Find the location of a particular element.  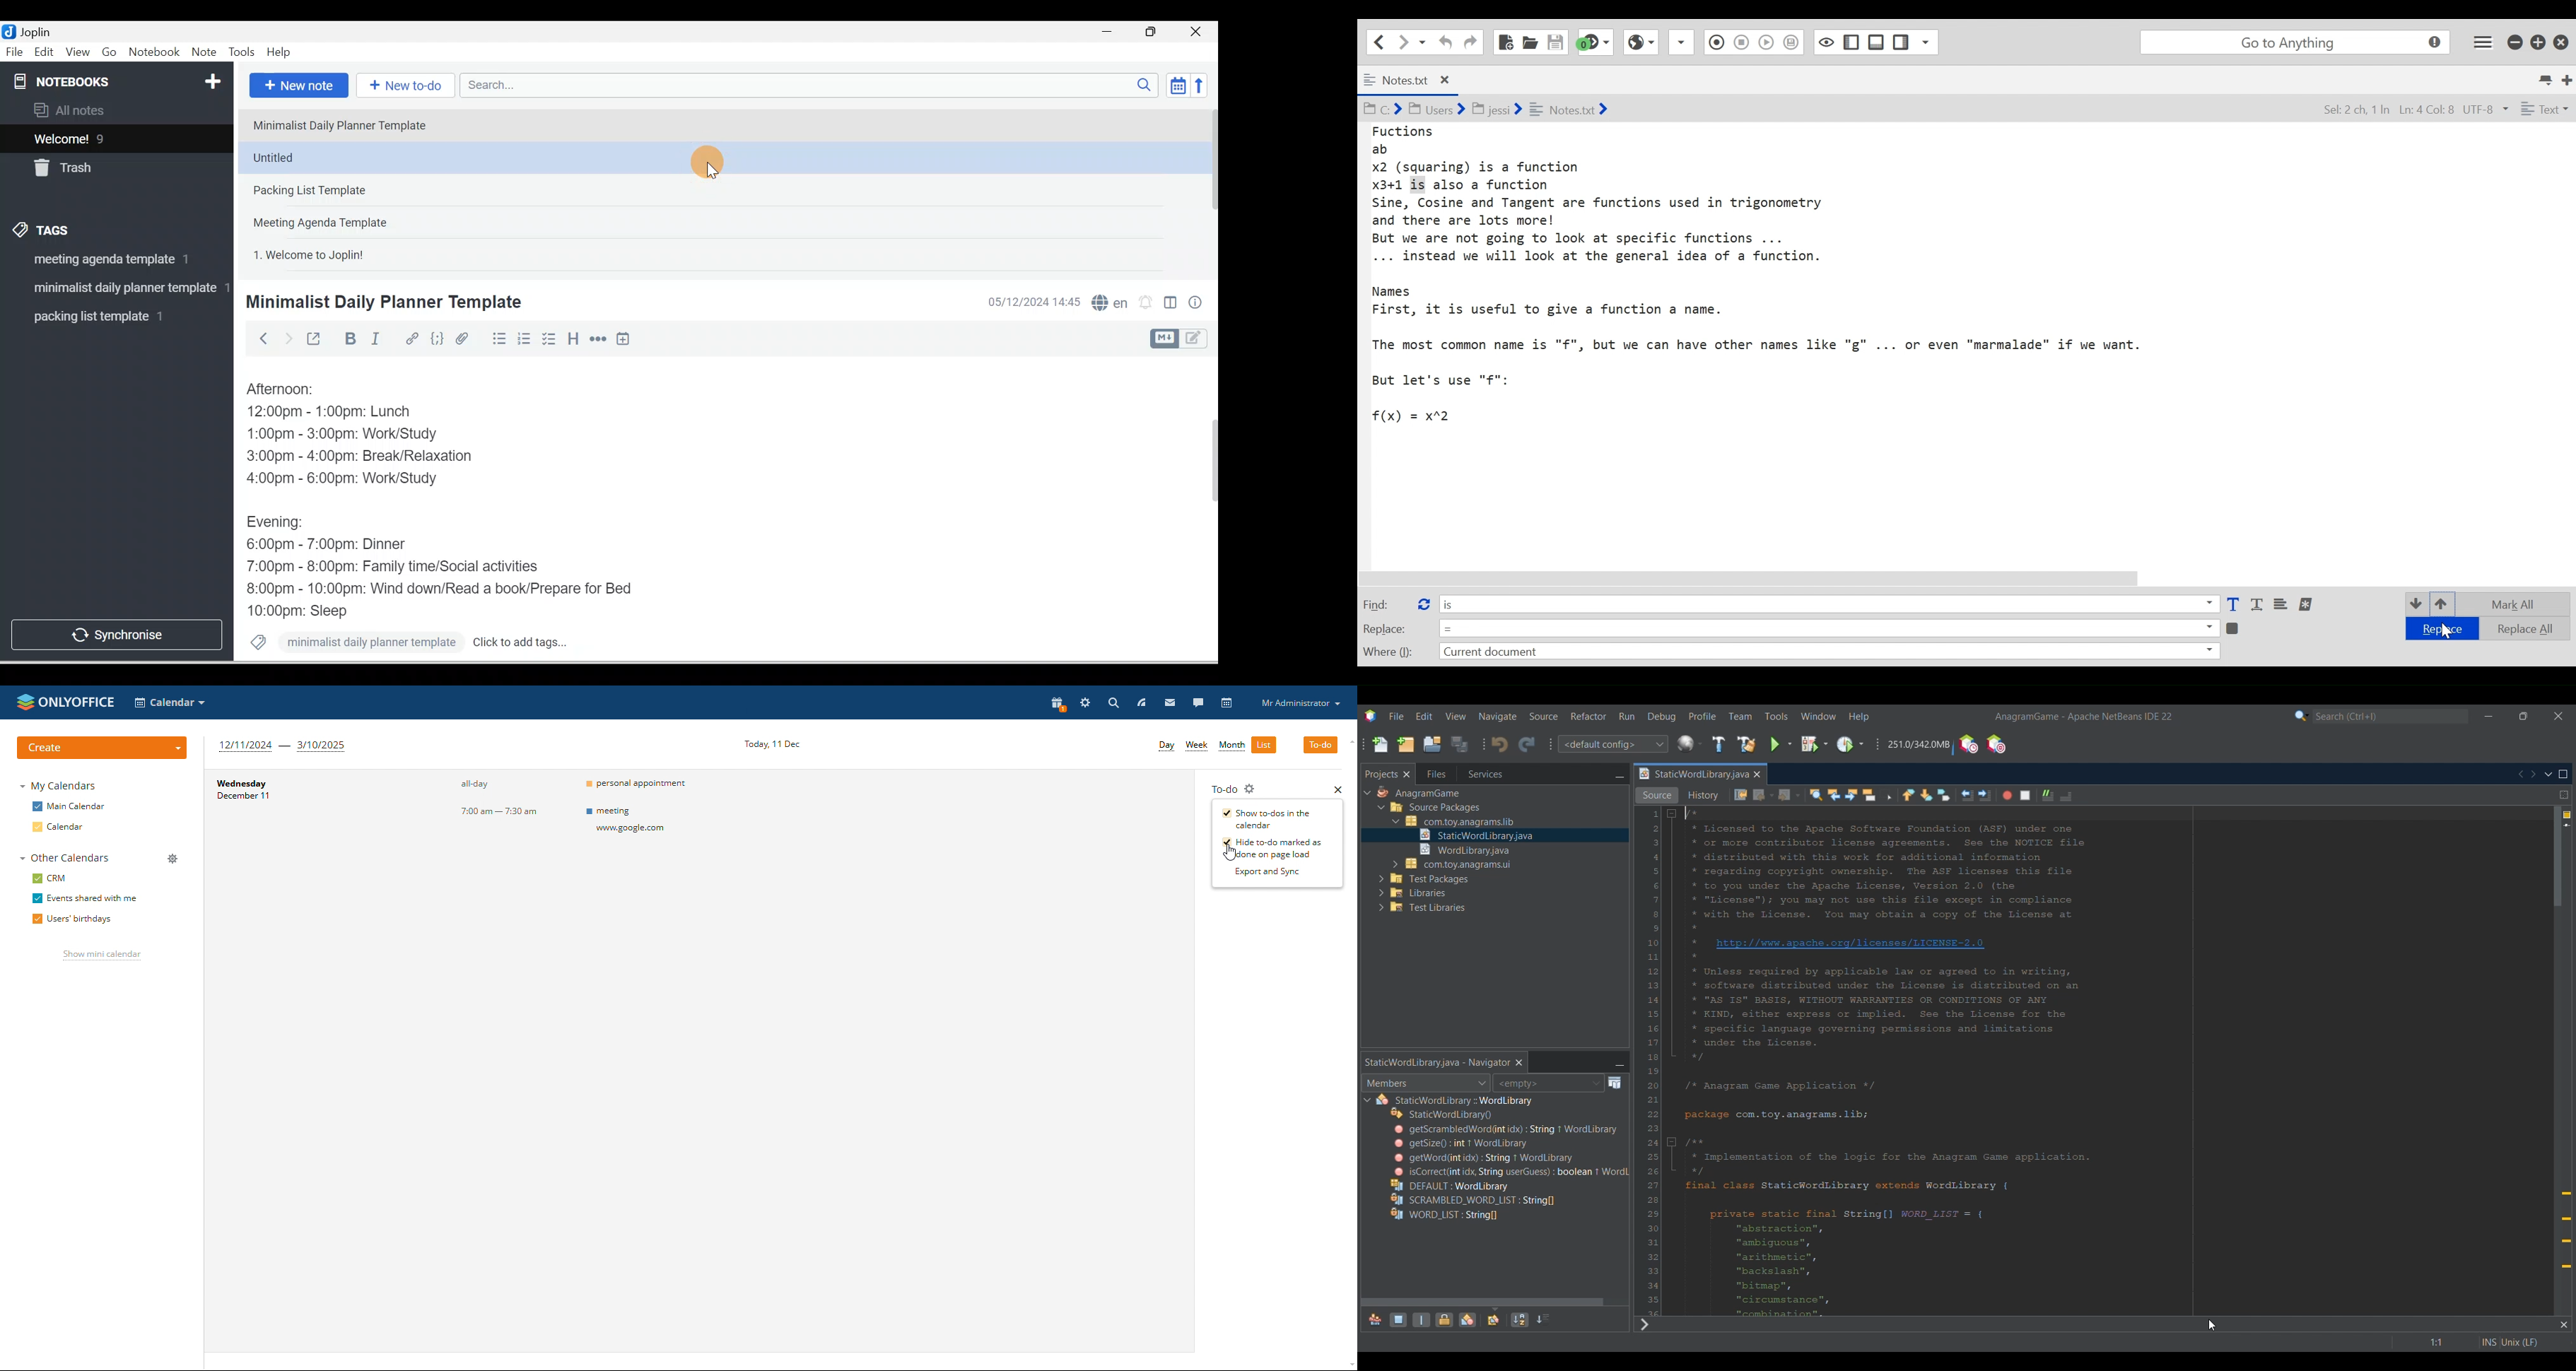

to-do selected is located at coordinates (1321, 744).